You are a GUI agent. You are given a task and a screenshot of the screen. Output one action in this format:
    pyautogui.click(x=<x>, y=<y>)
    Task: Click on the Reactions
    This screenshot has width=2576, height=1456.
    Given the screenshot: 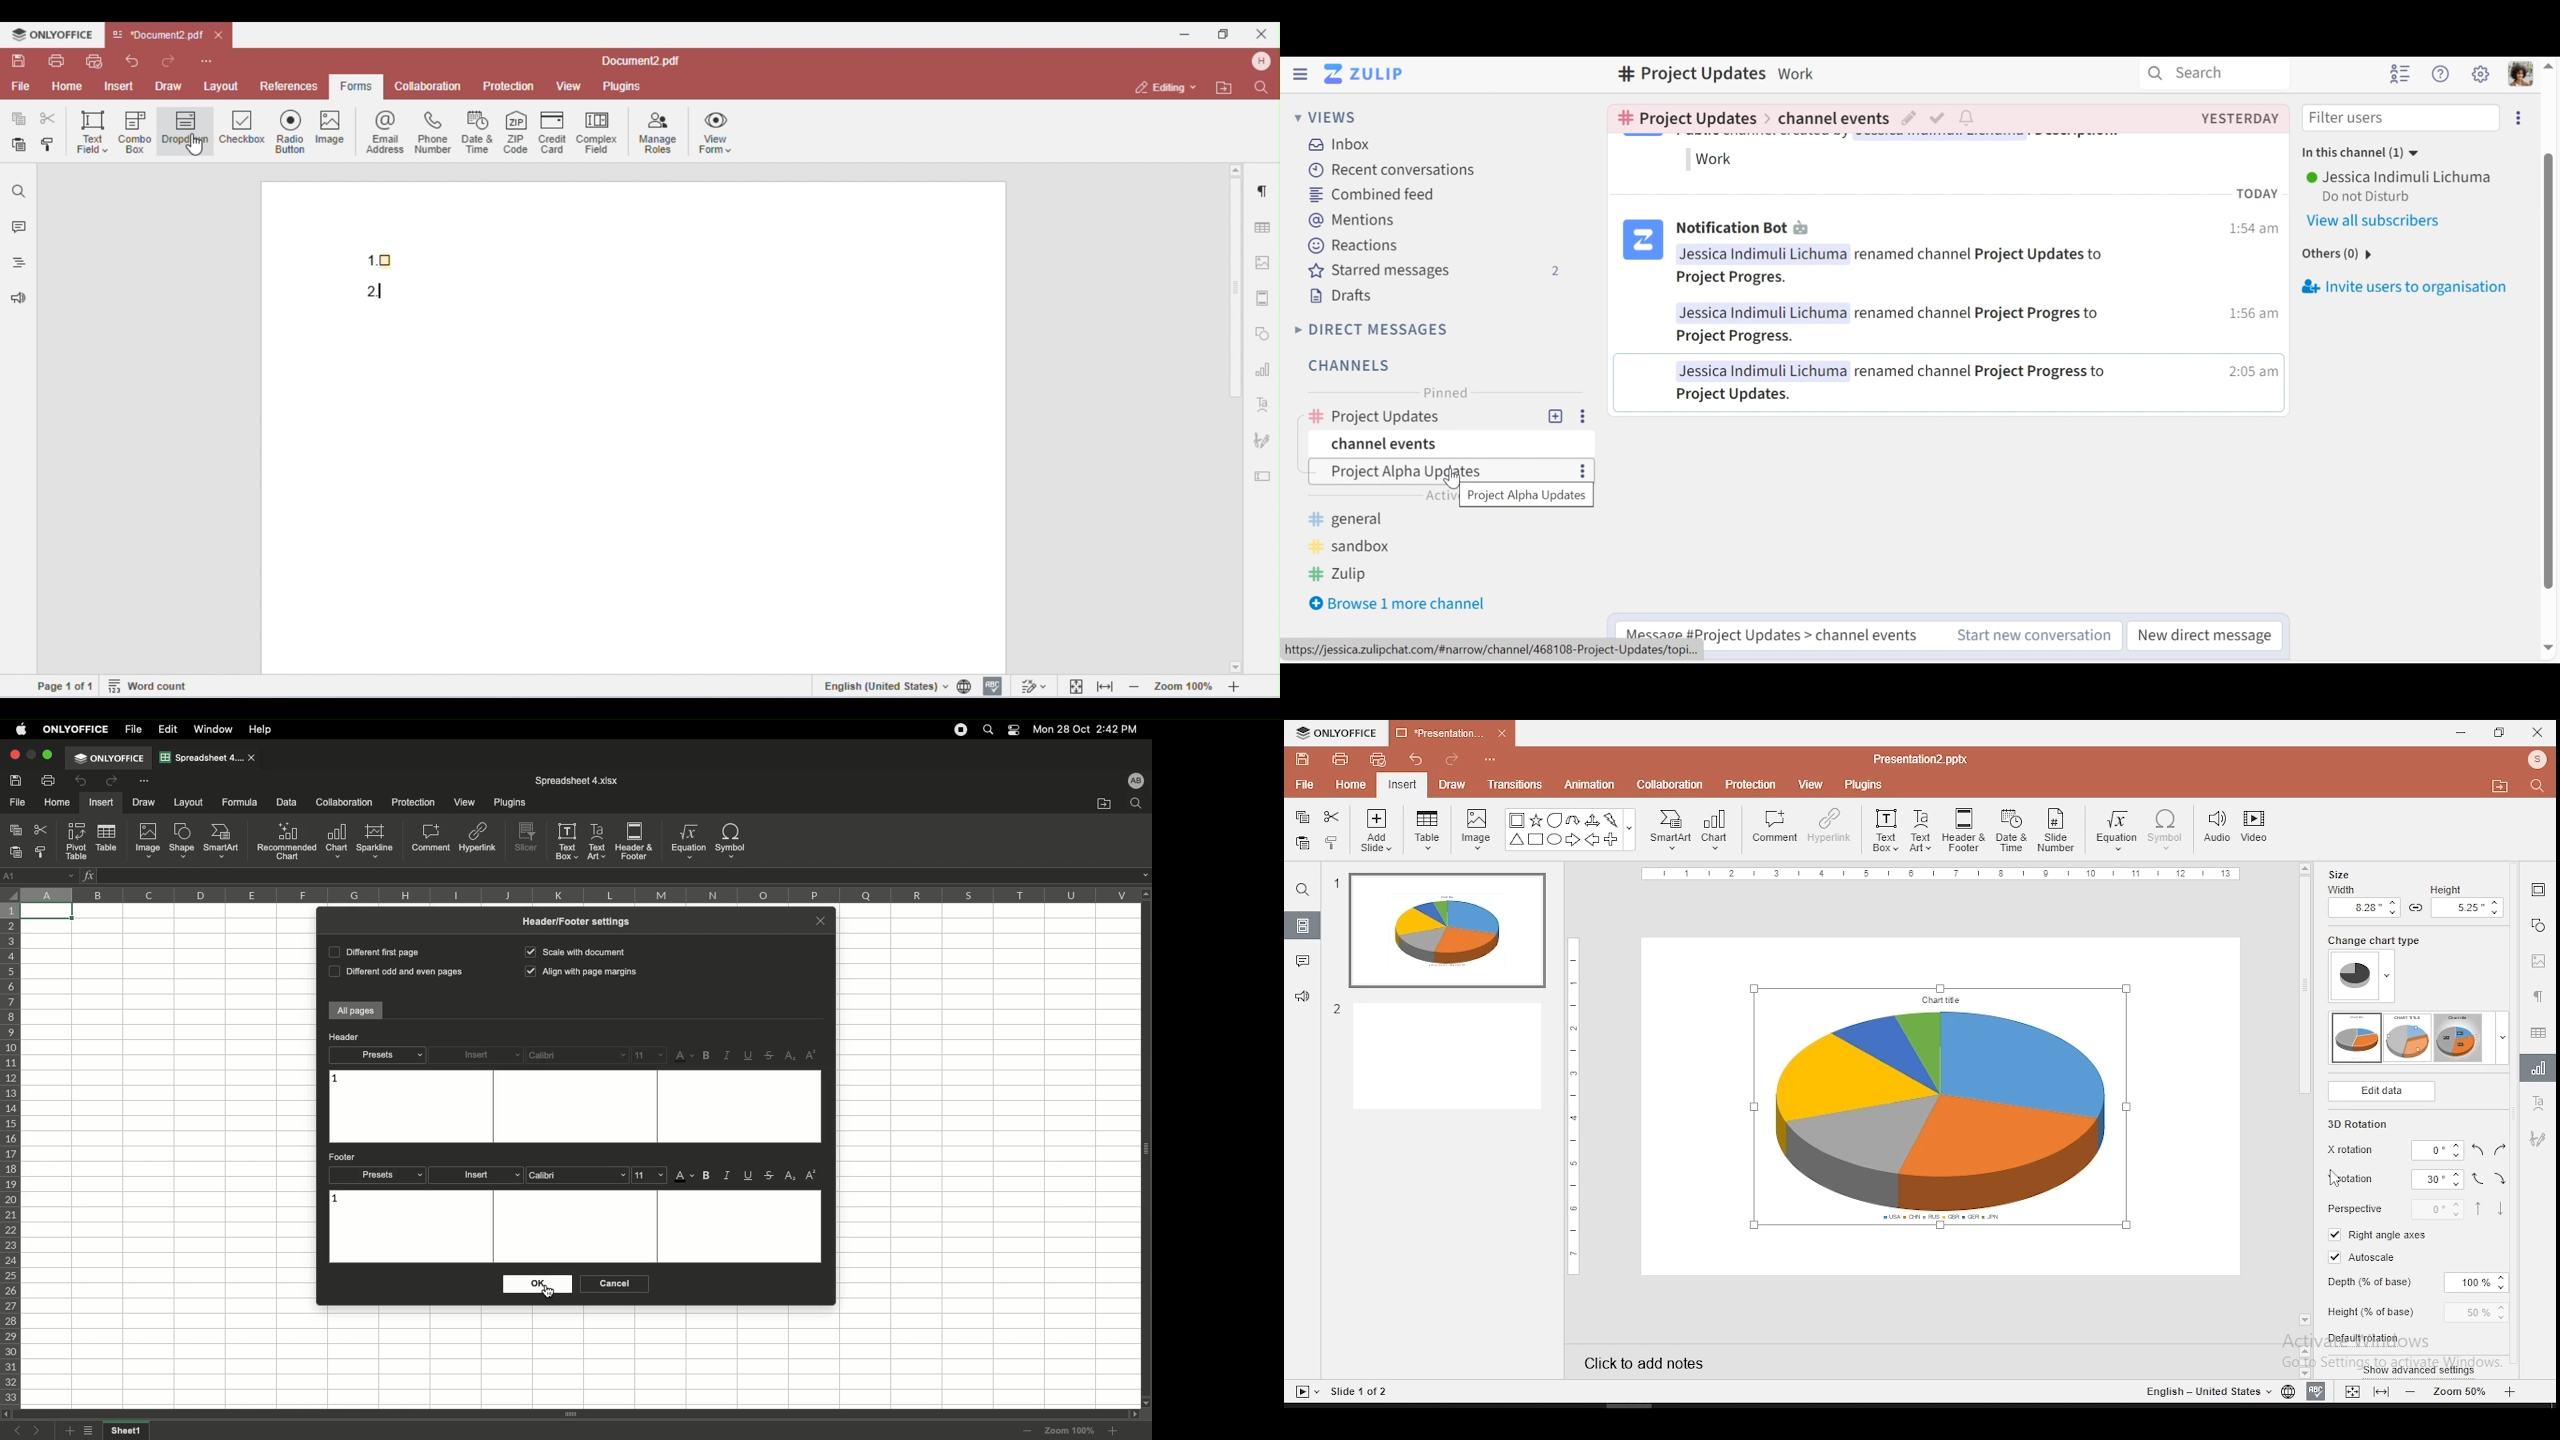 What is the action you would take?
    pyautogui.click(x=1353, y=244)
    